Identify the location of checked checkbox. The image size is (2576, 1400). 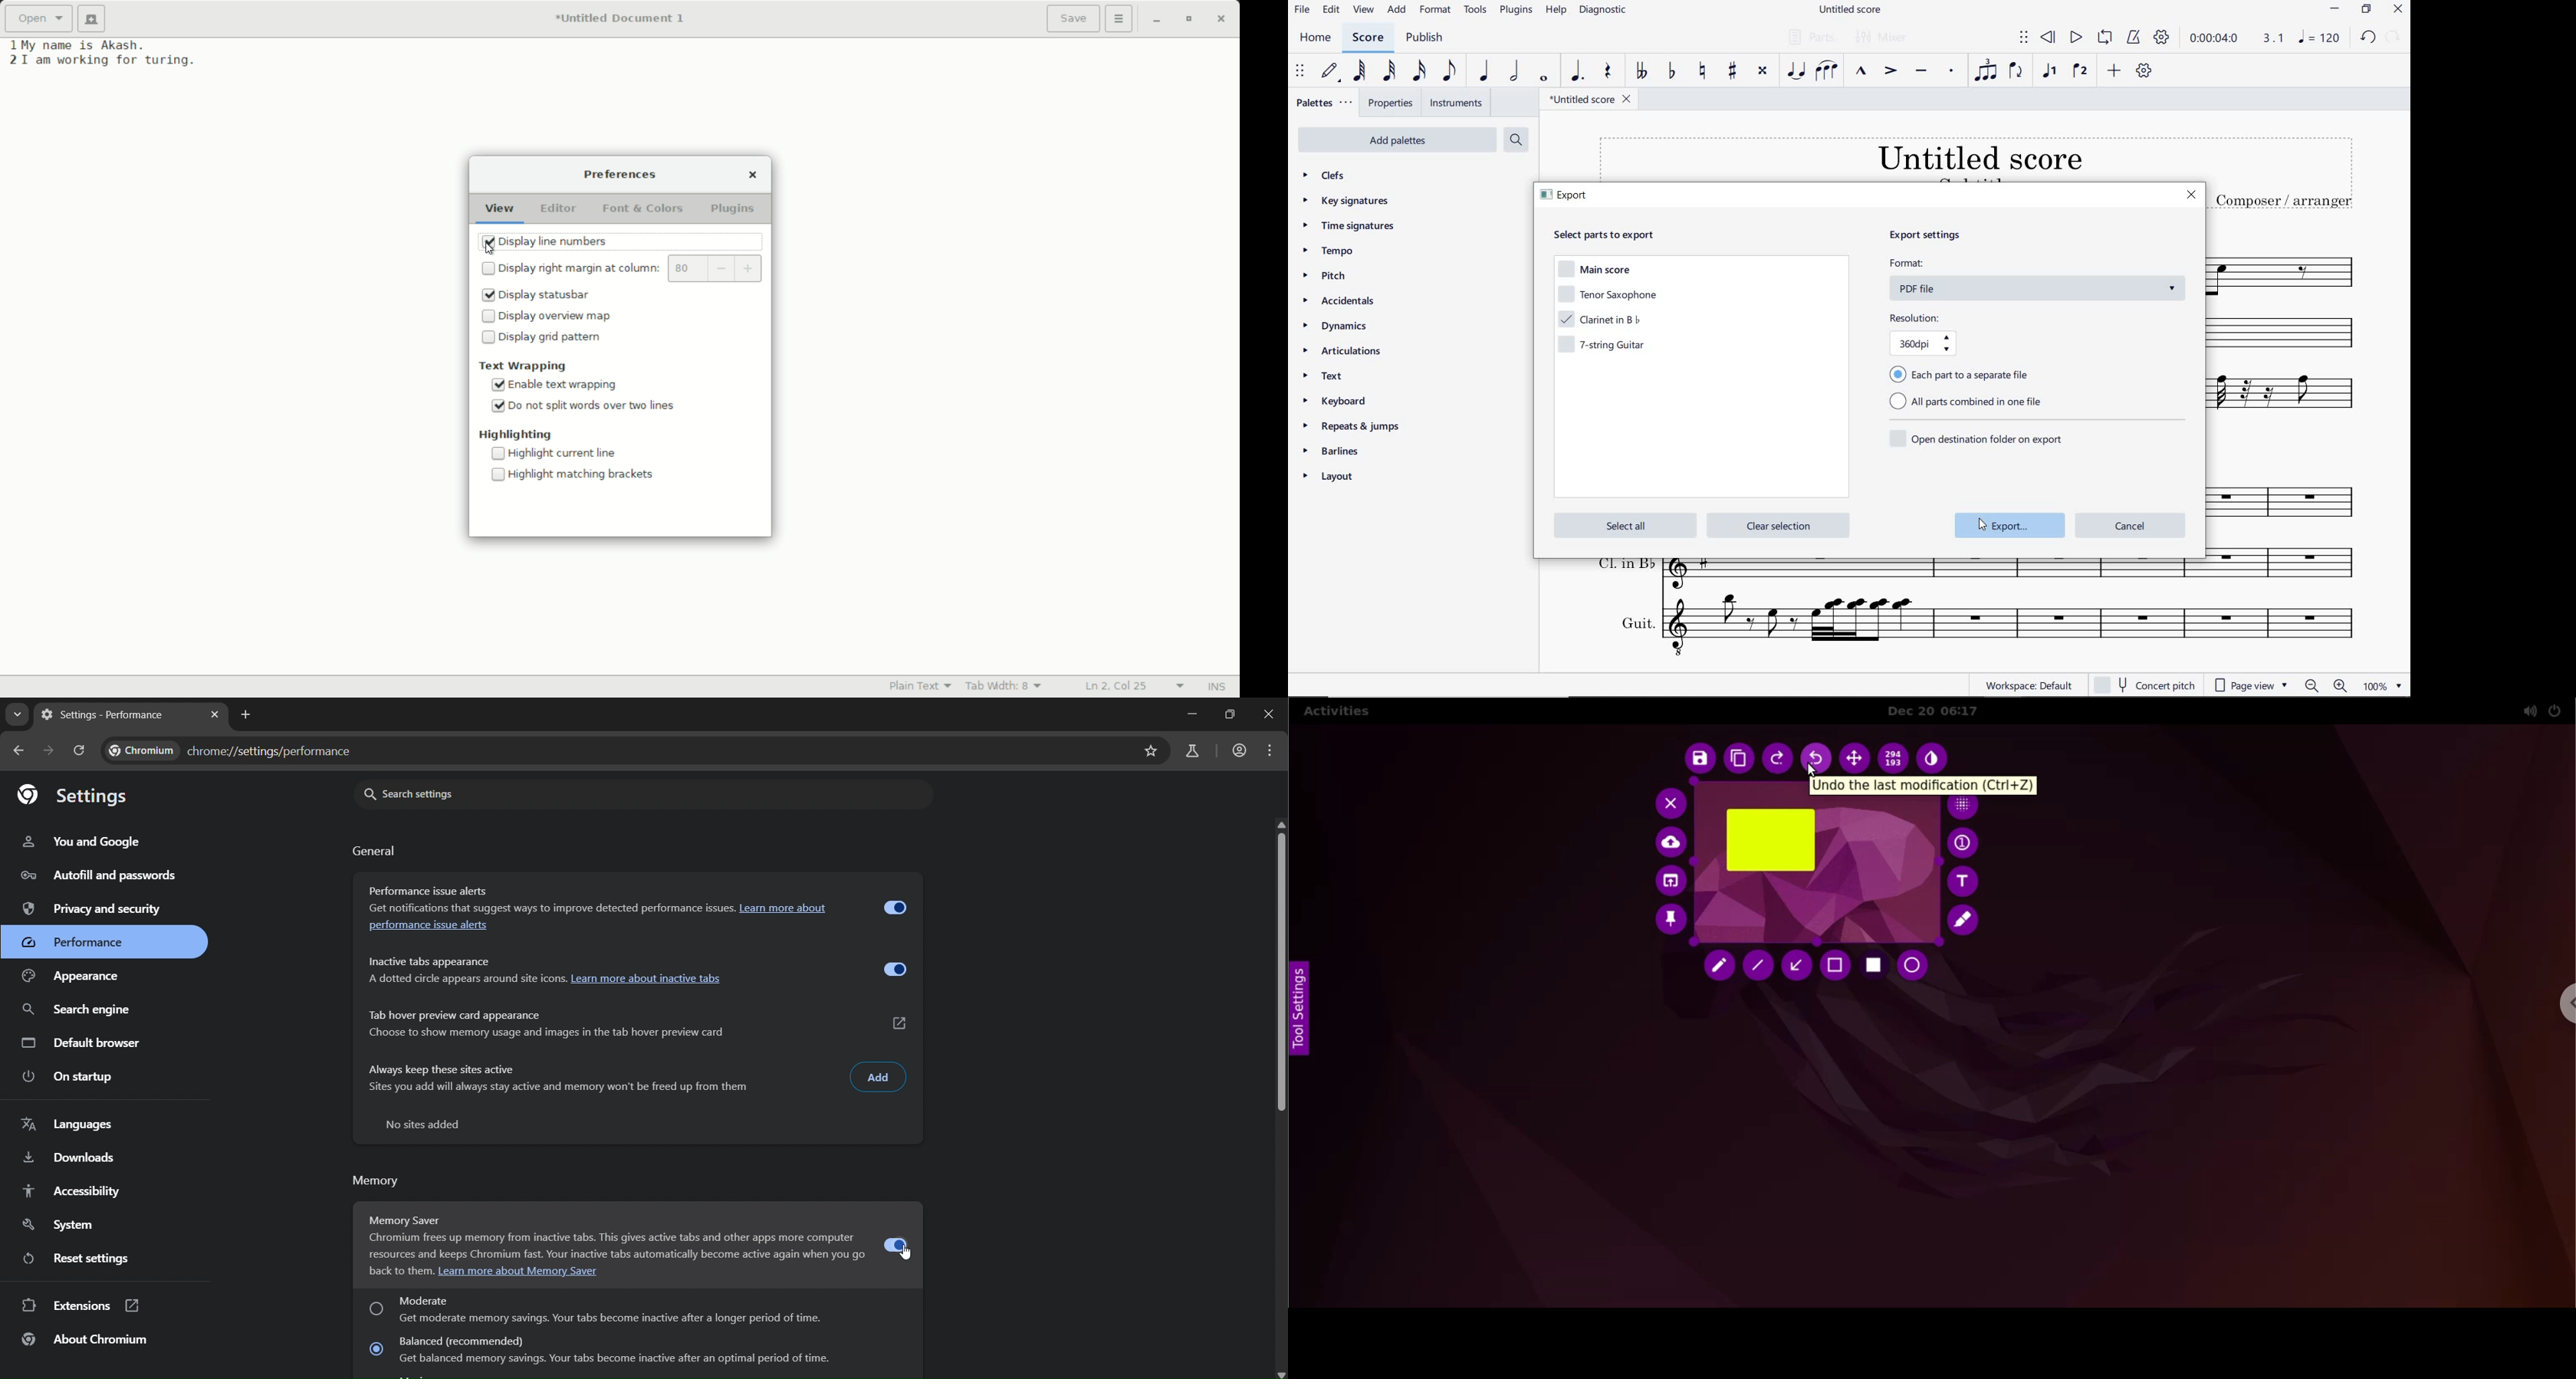
(488, 295).